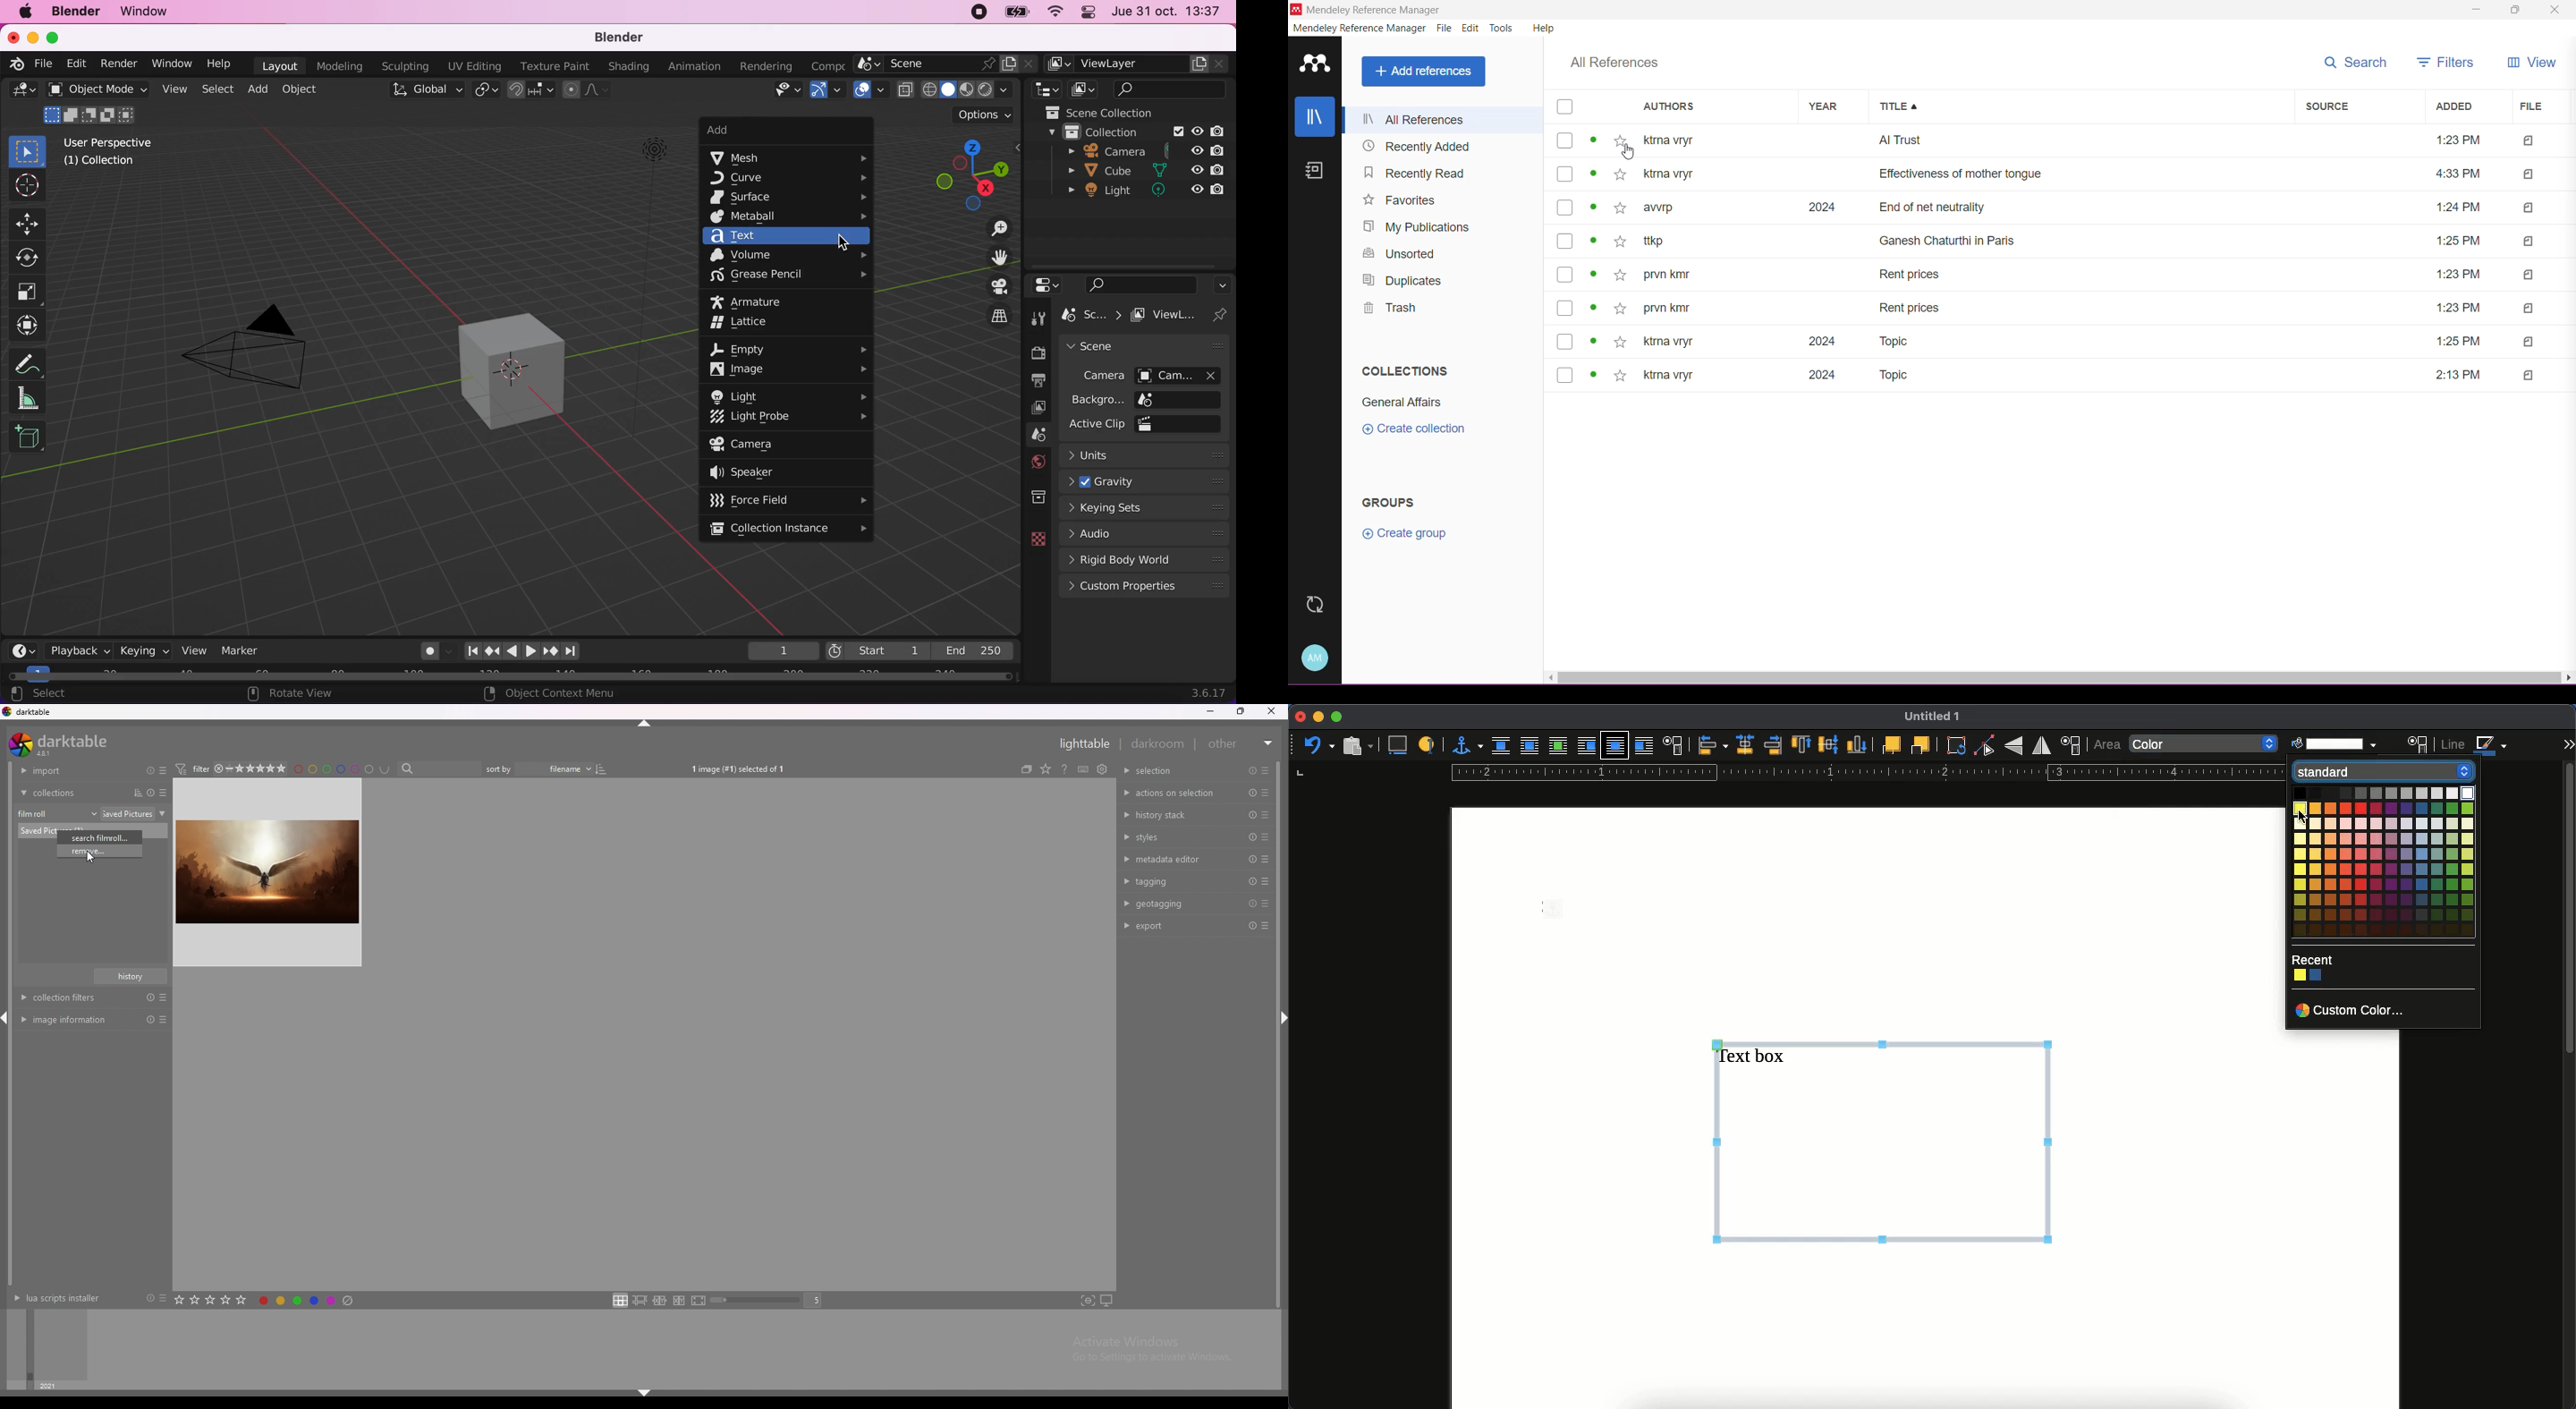 The image size is (2576, 1428). Describe the element at coordinates (211, 1299) in the screenshot. I see `rate` at that location.